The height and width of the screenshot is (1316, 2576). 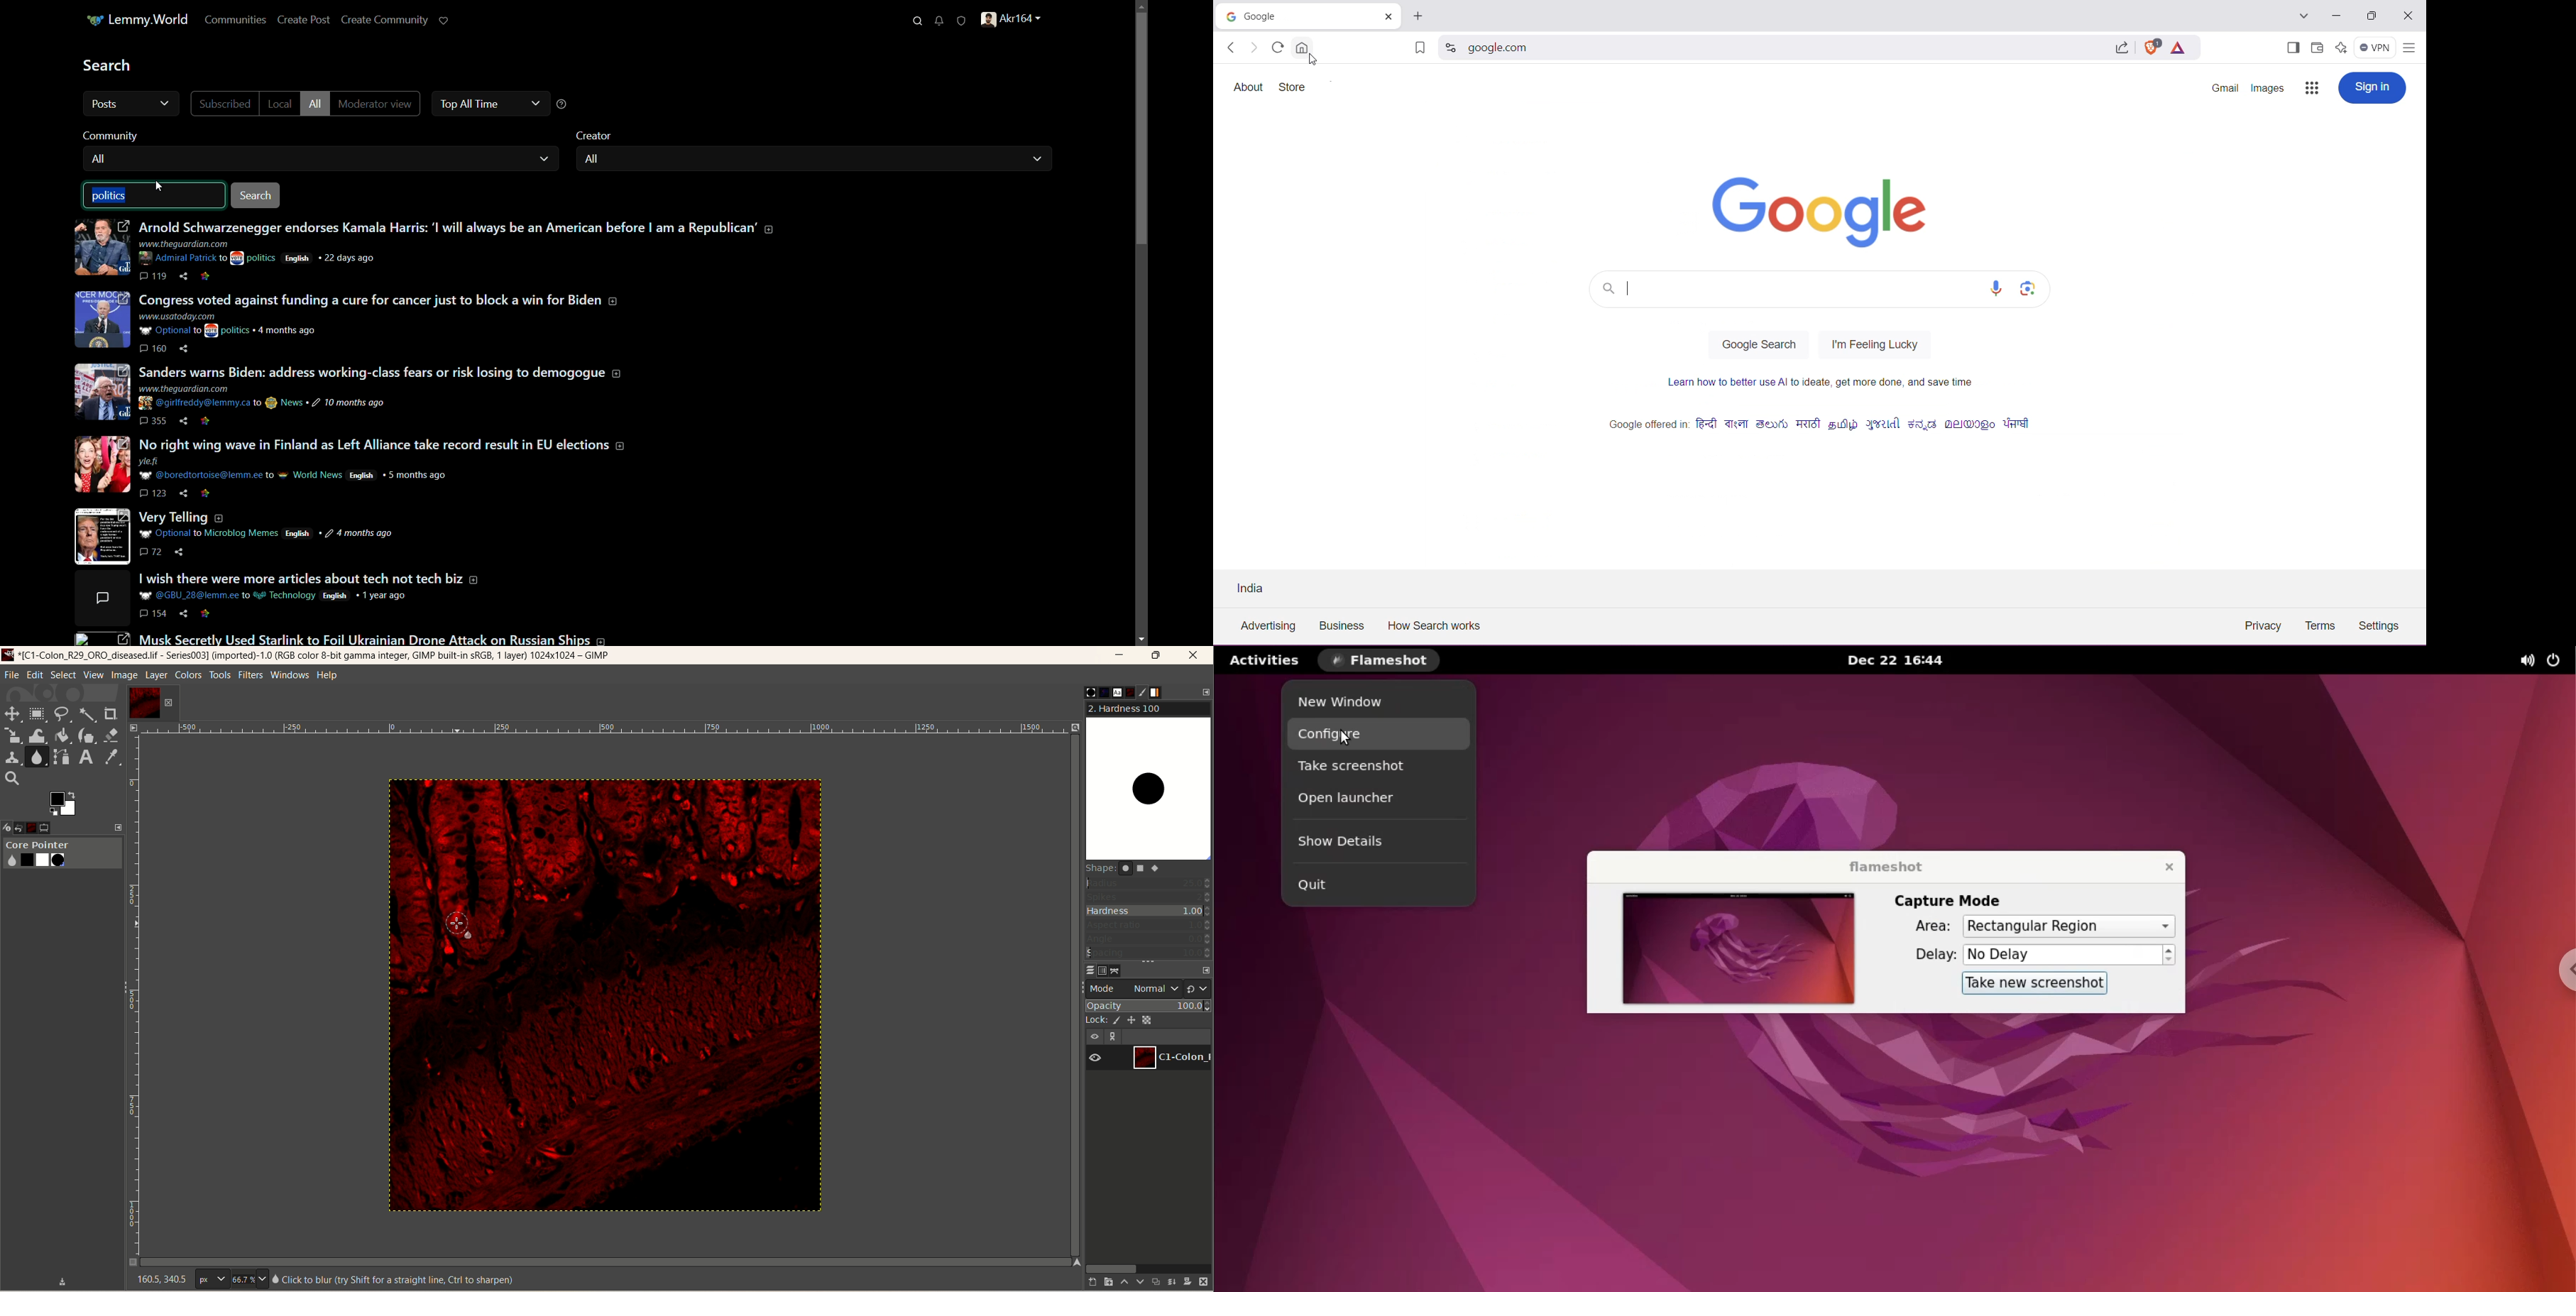 I want to click on layer1, so click(x=1173, y=1056).